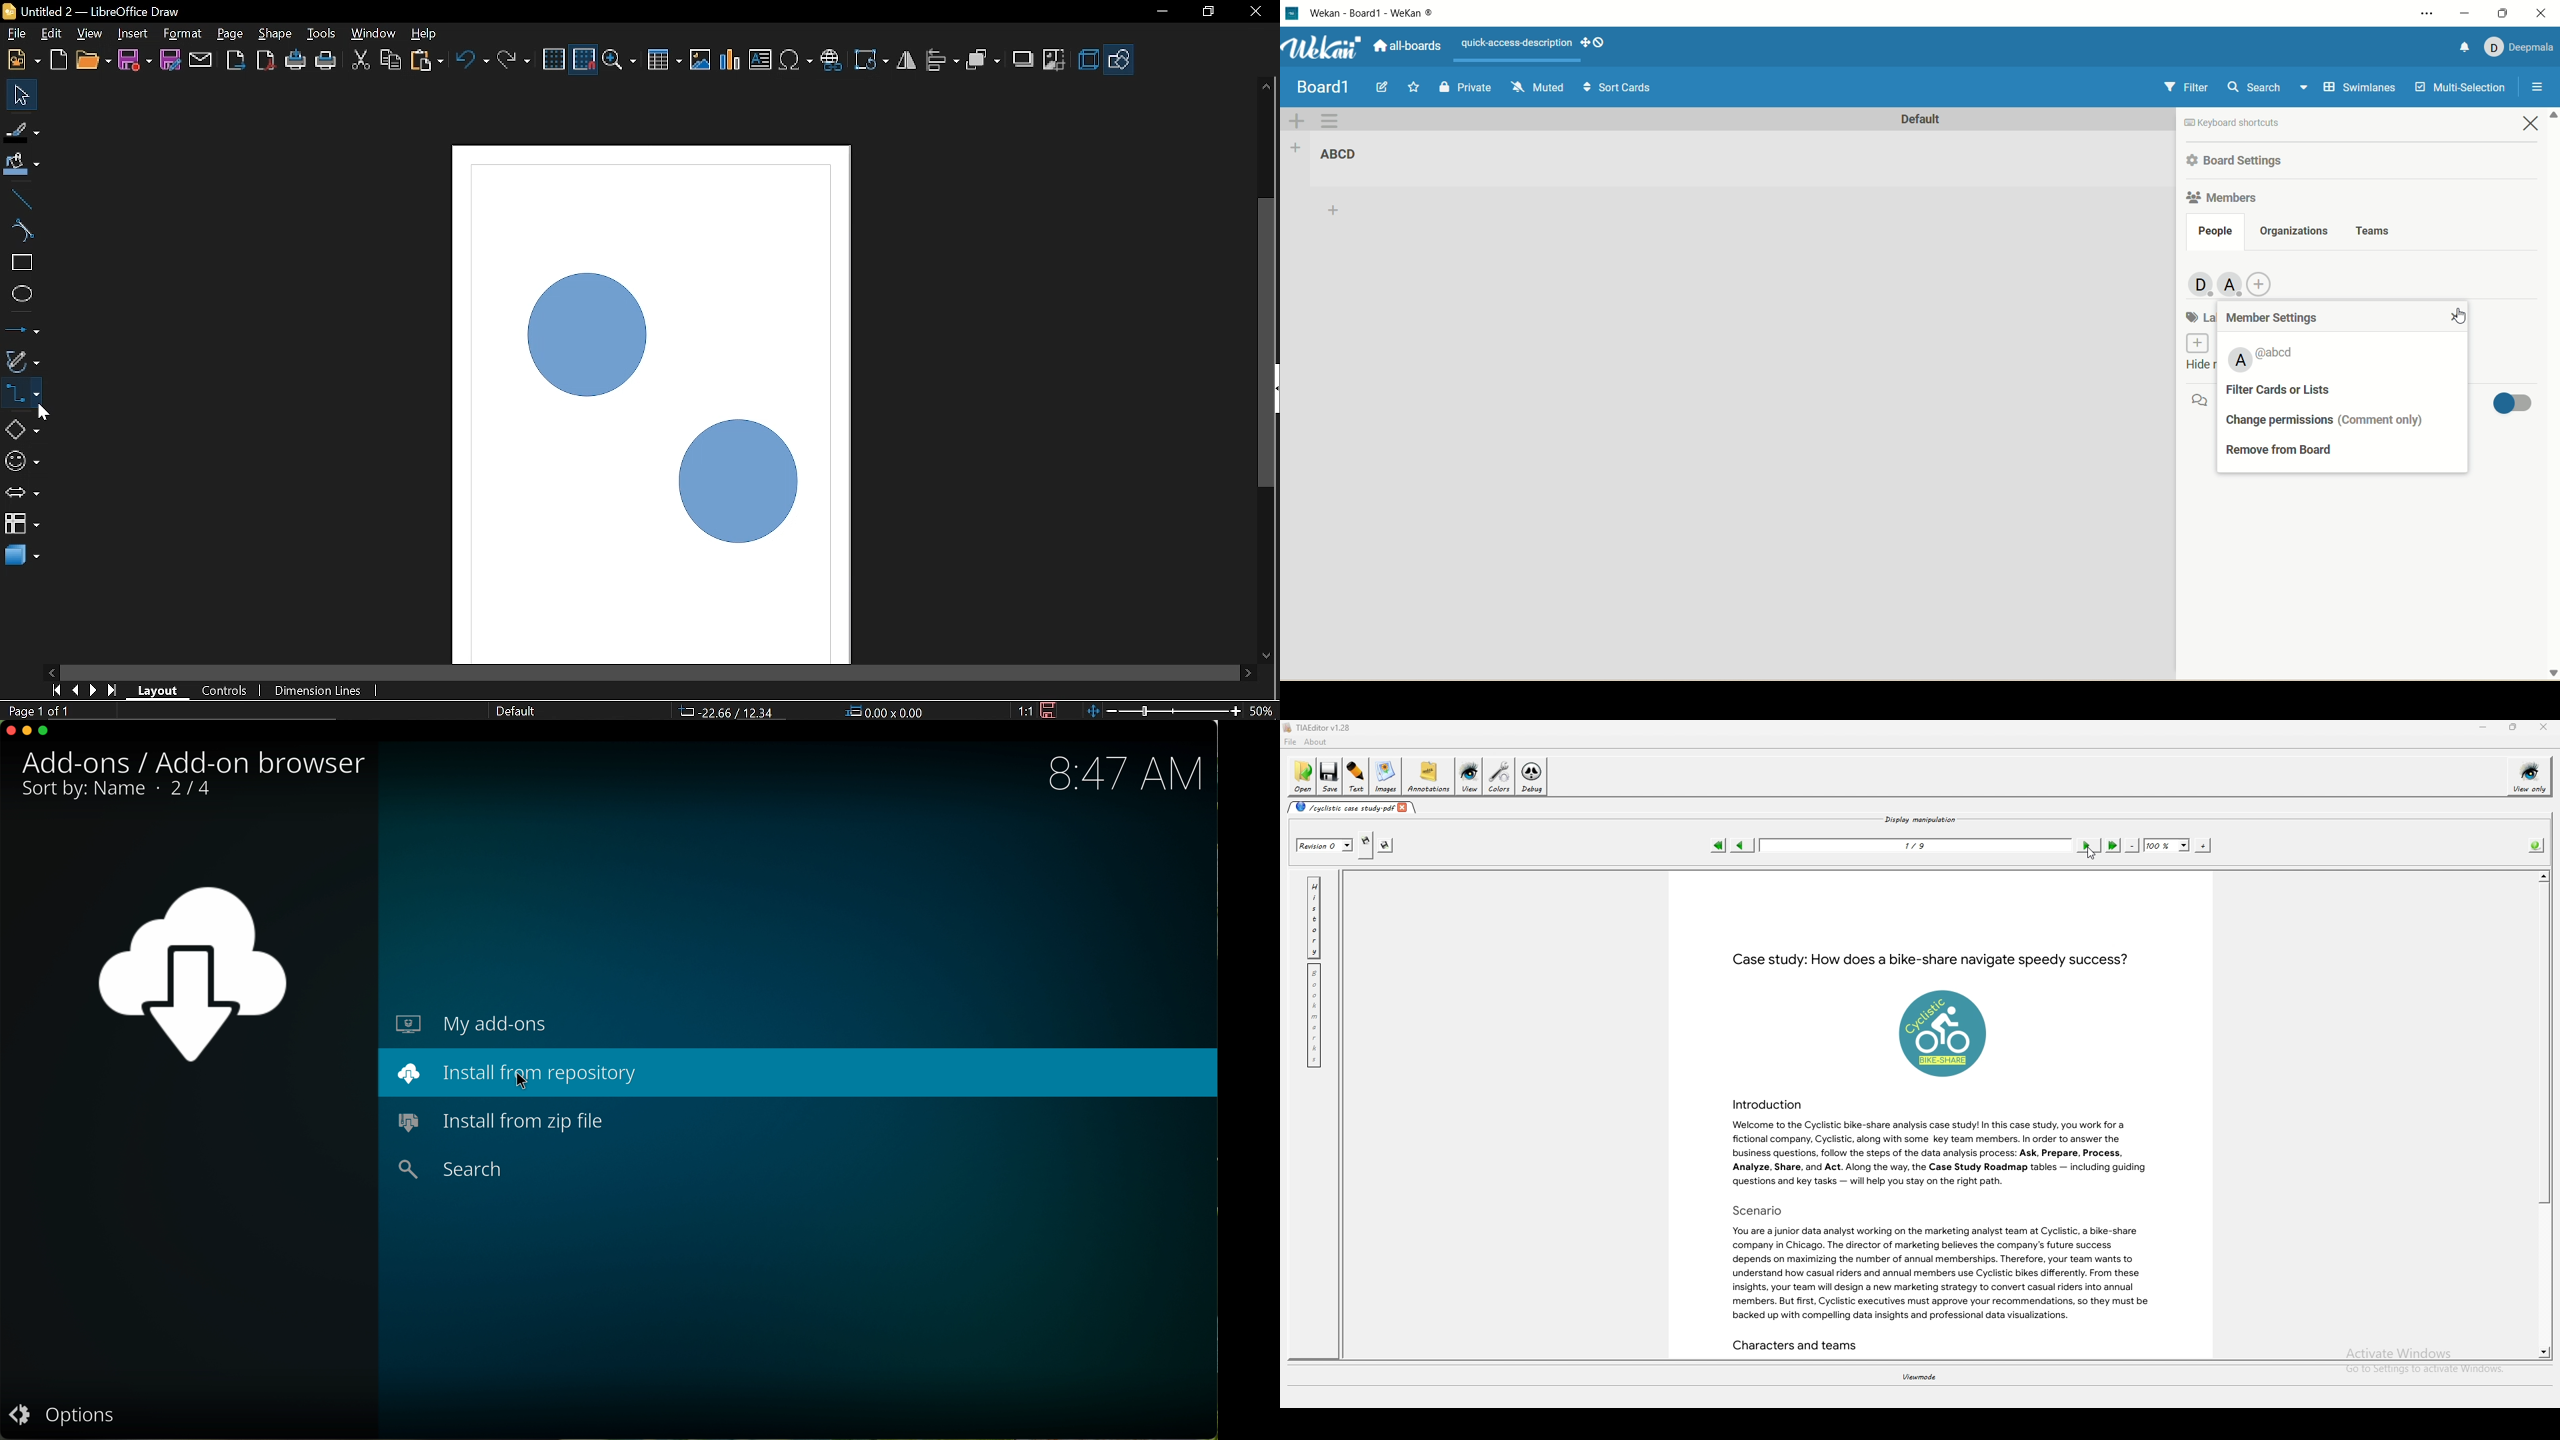  I want to click on Shadow, so click(1022, 60).